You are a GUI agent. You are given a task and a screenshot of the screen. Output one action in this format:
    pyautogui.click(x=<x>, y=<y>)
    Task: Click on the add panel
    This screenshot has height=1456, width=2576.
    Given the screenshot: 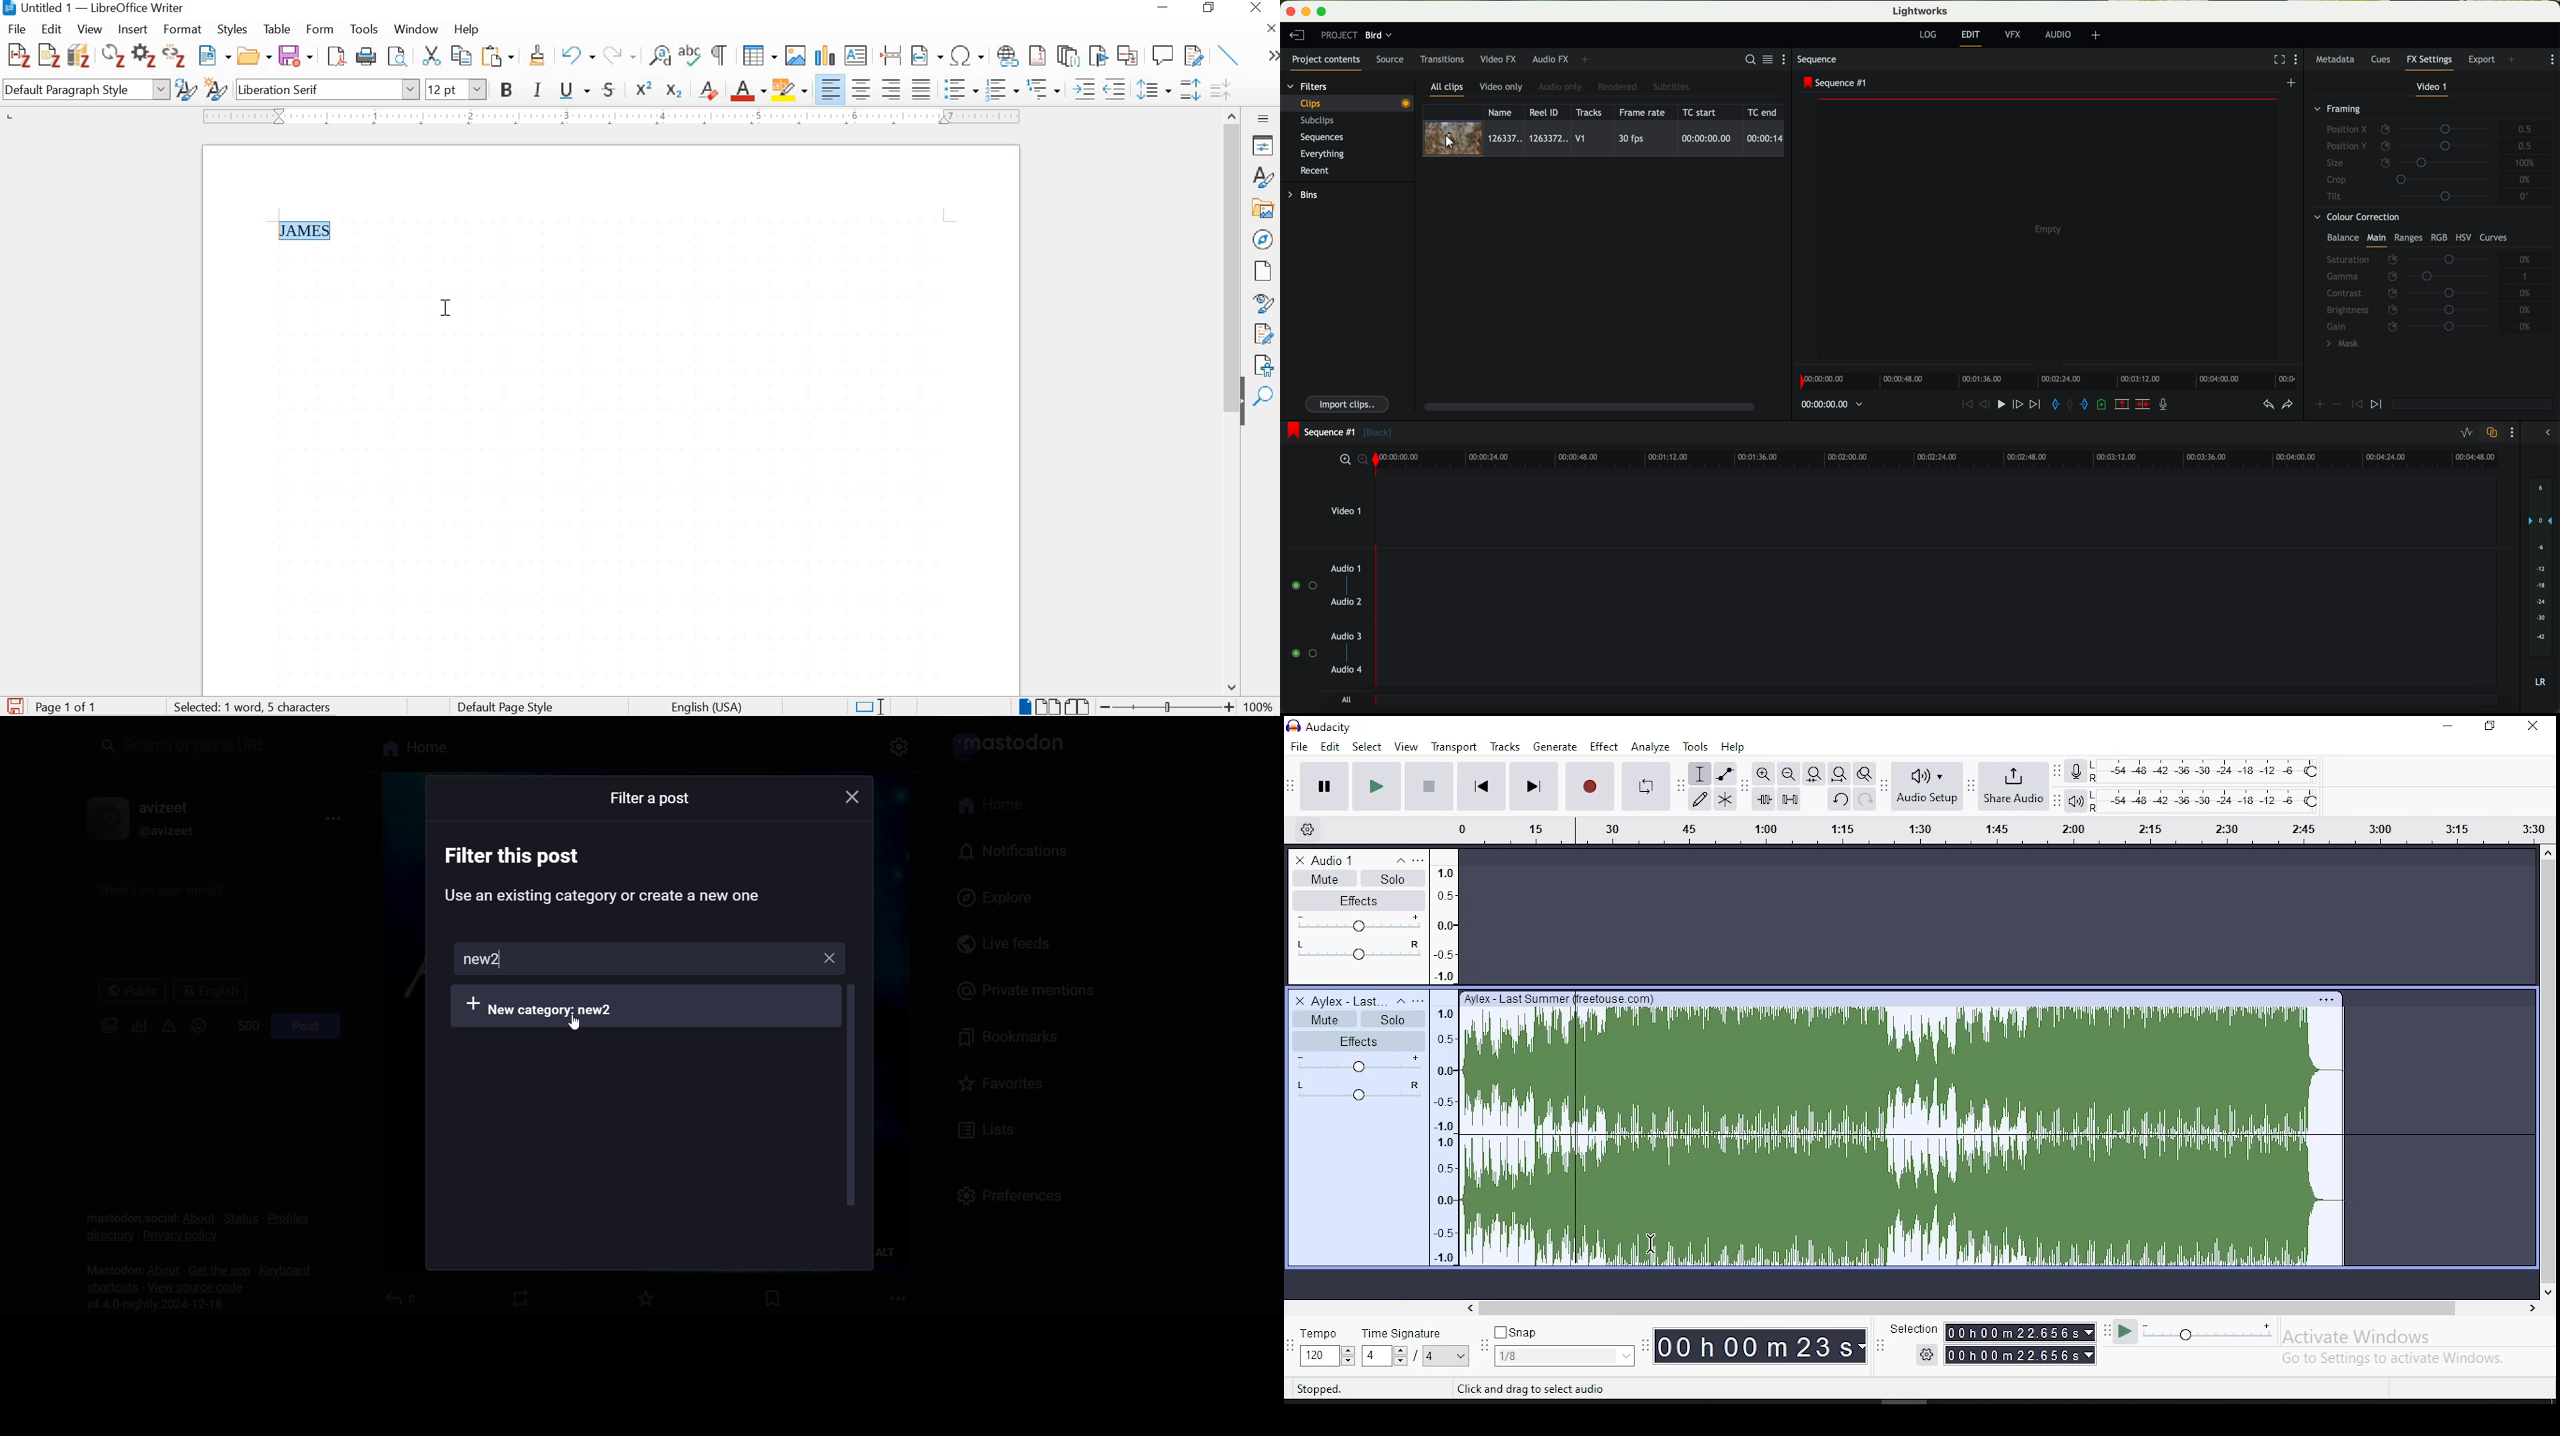 What is the action you would take?
    pyautogui.click(x=1587, y=60)
    